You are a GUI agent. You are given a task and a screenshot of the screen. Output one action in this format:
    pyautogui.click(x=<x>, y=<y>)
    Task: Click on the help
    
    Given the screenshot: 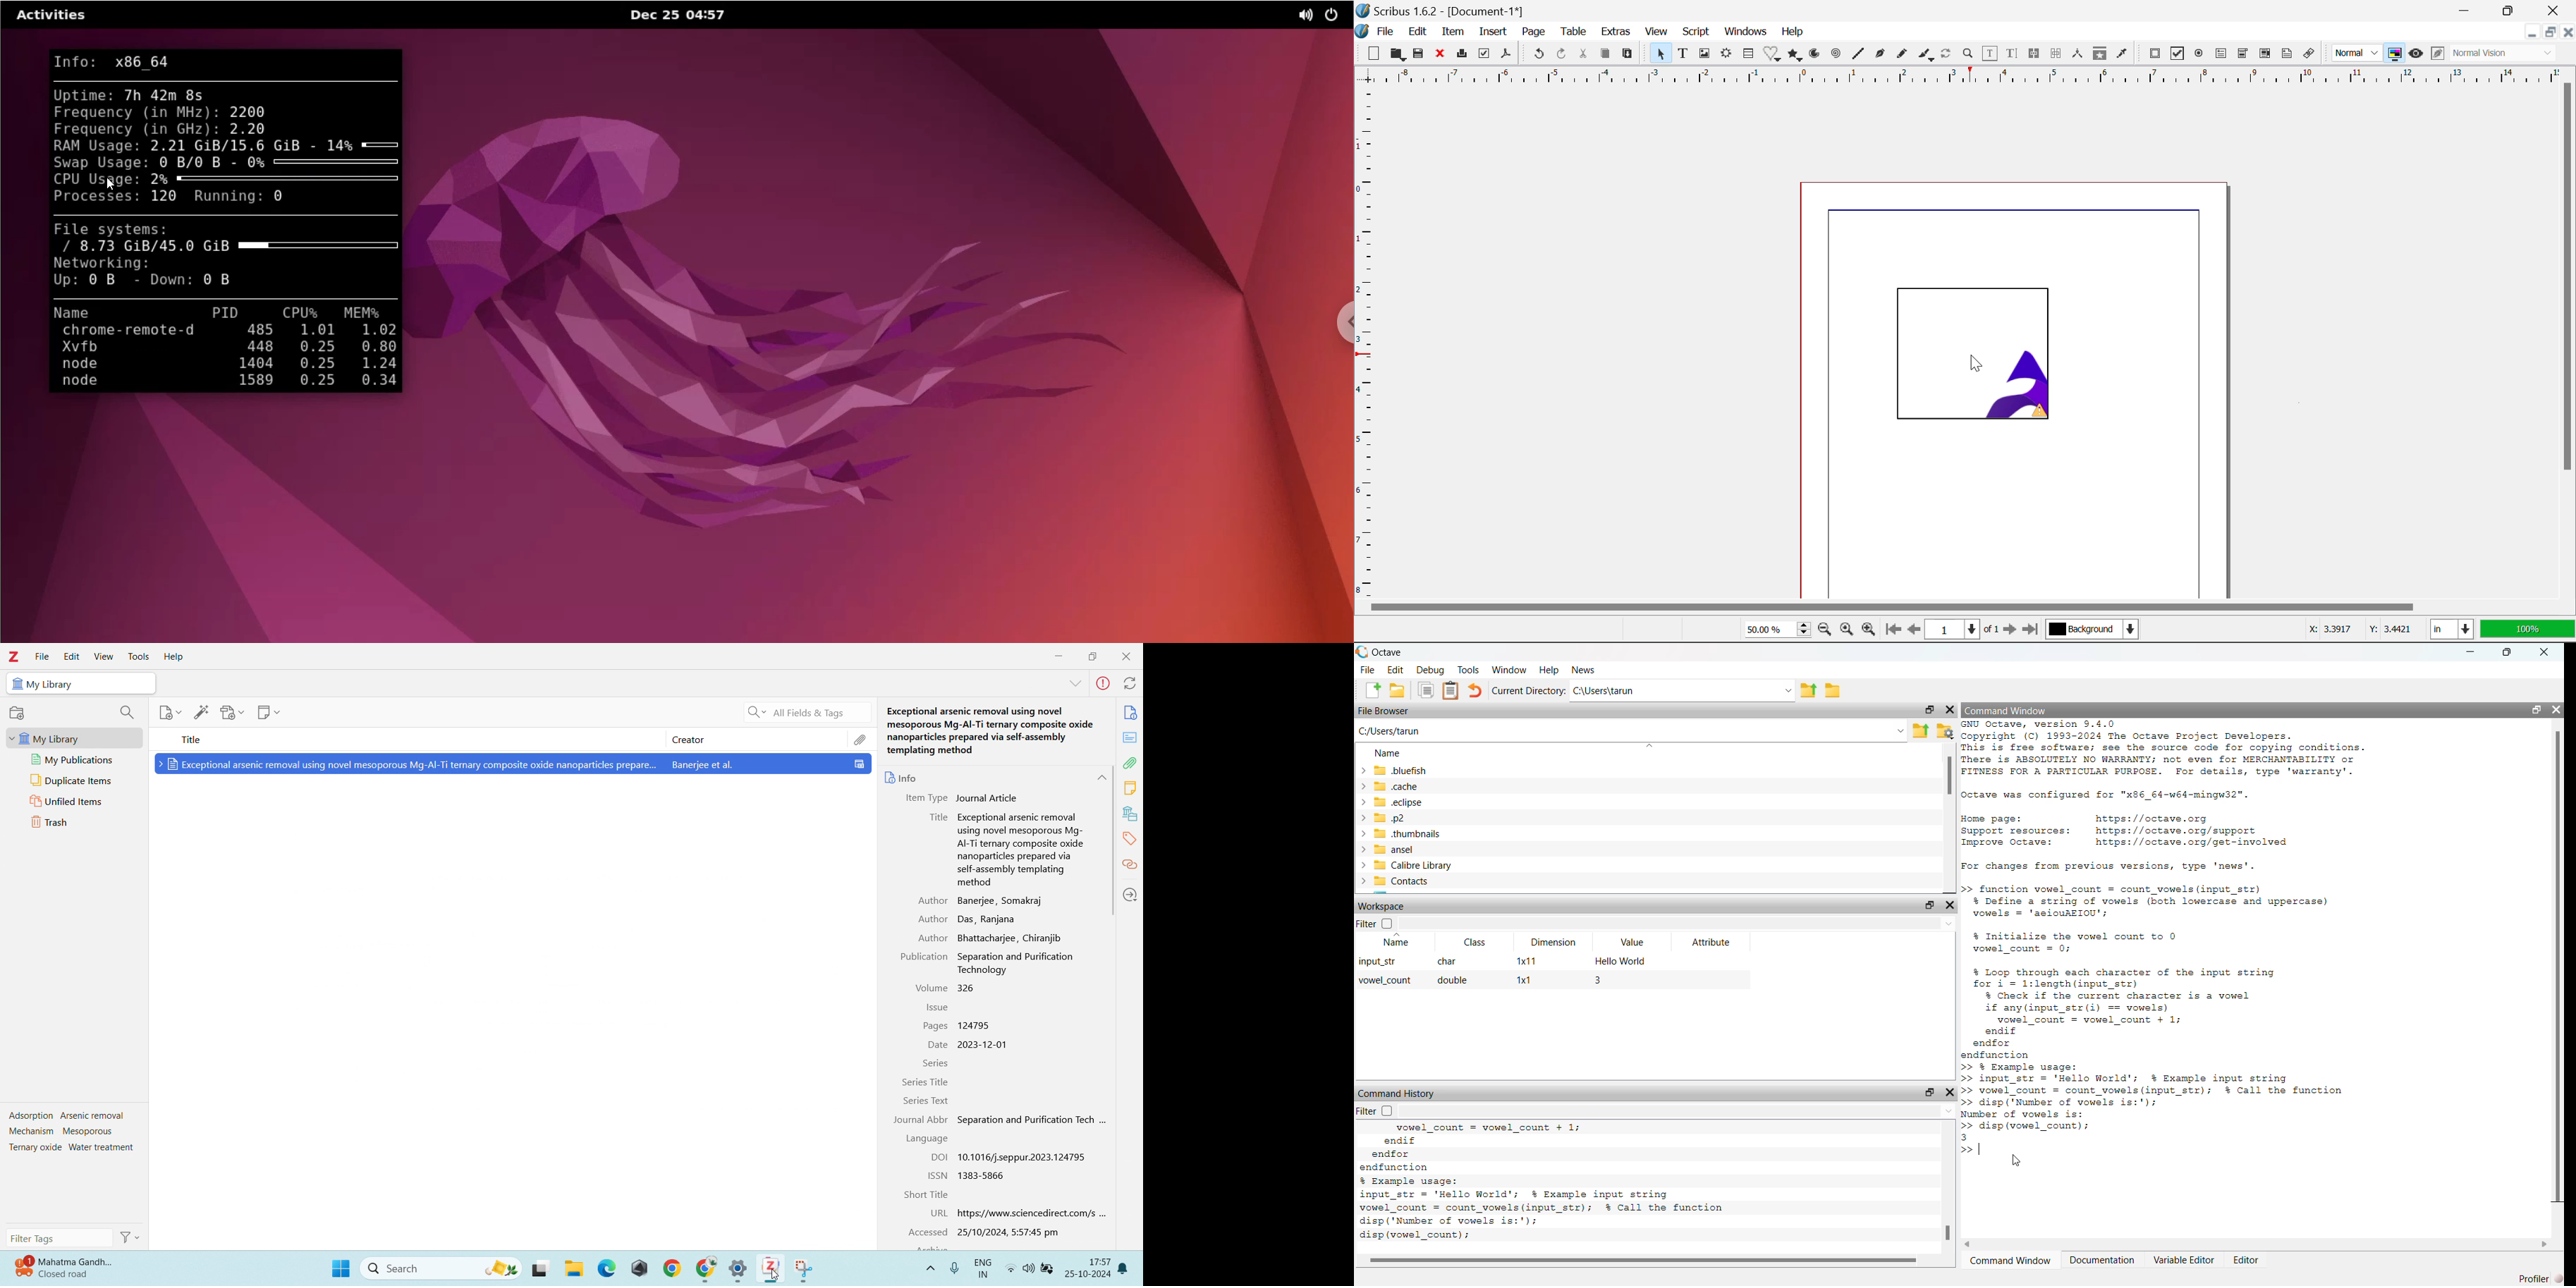 What is the action you would take?
    pyautogui.click(x=174, y=657)
    